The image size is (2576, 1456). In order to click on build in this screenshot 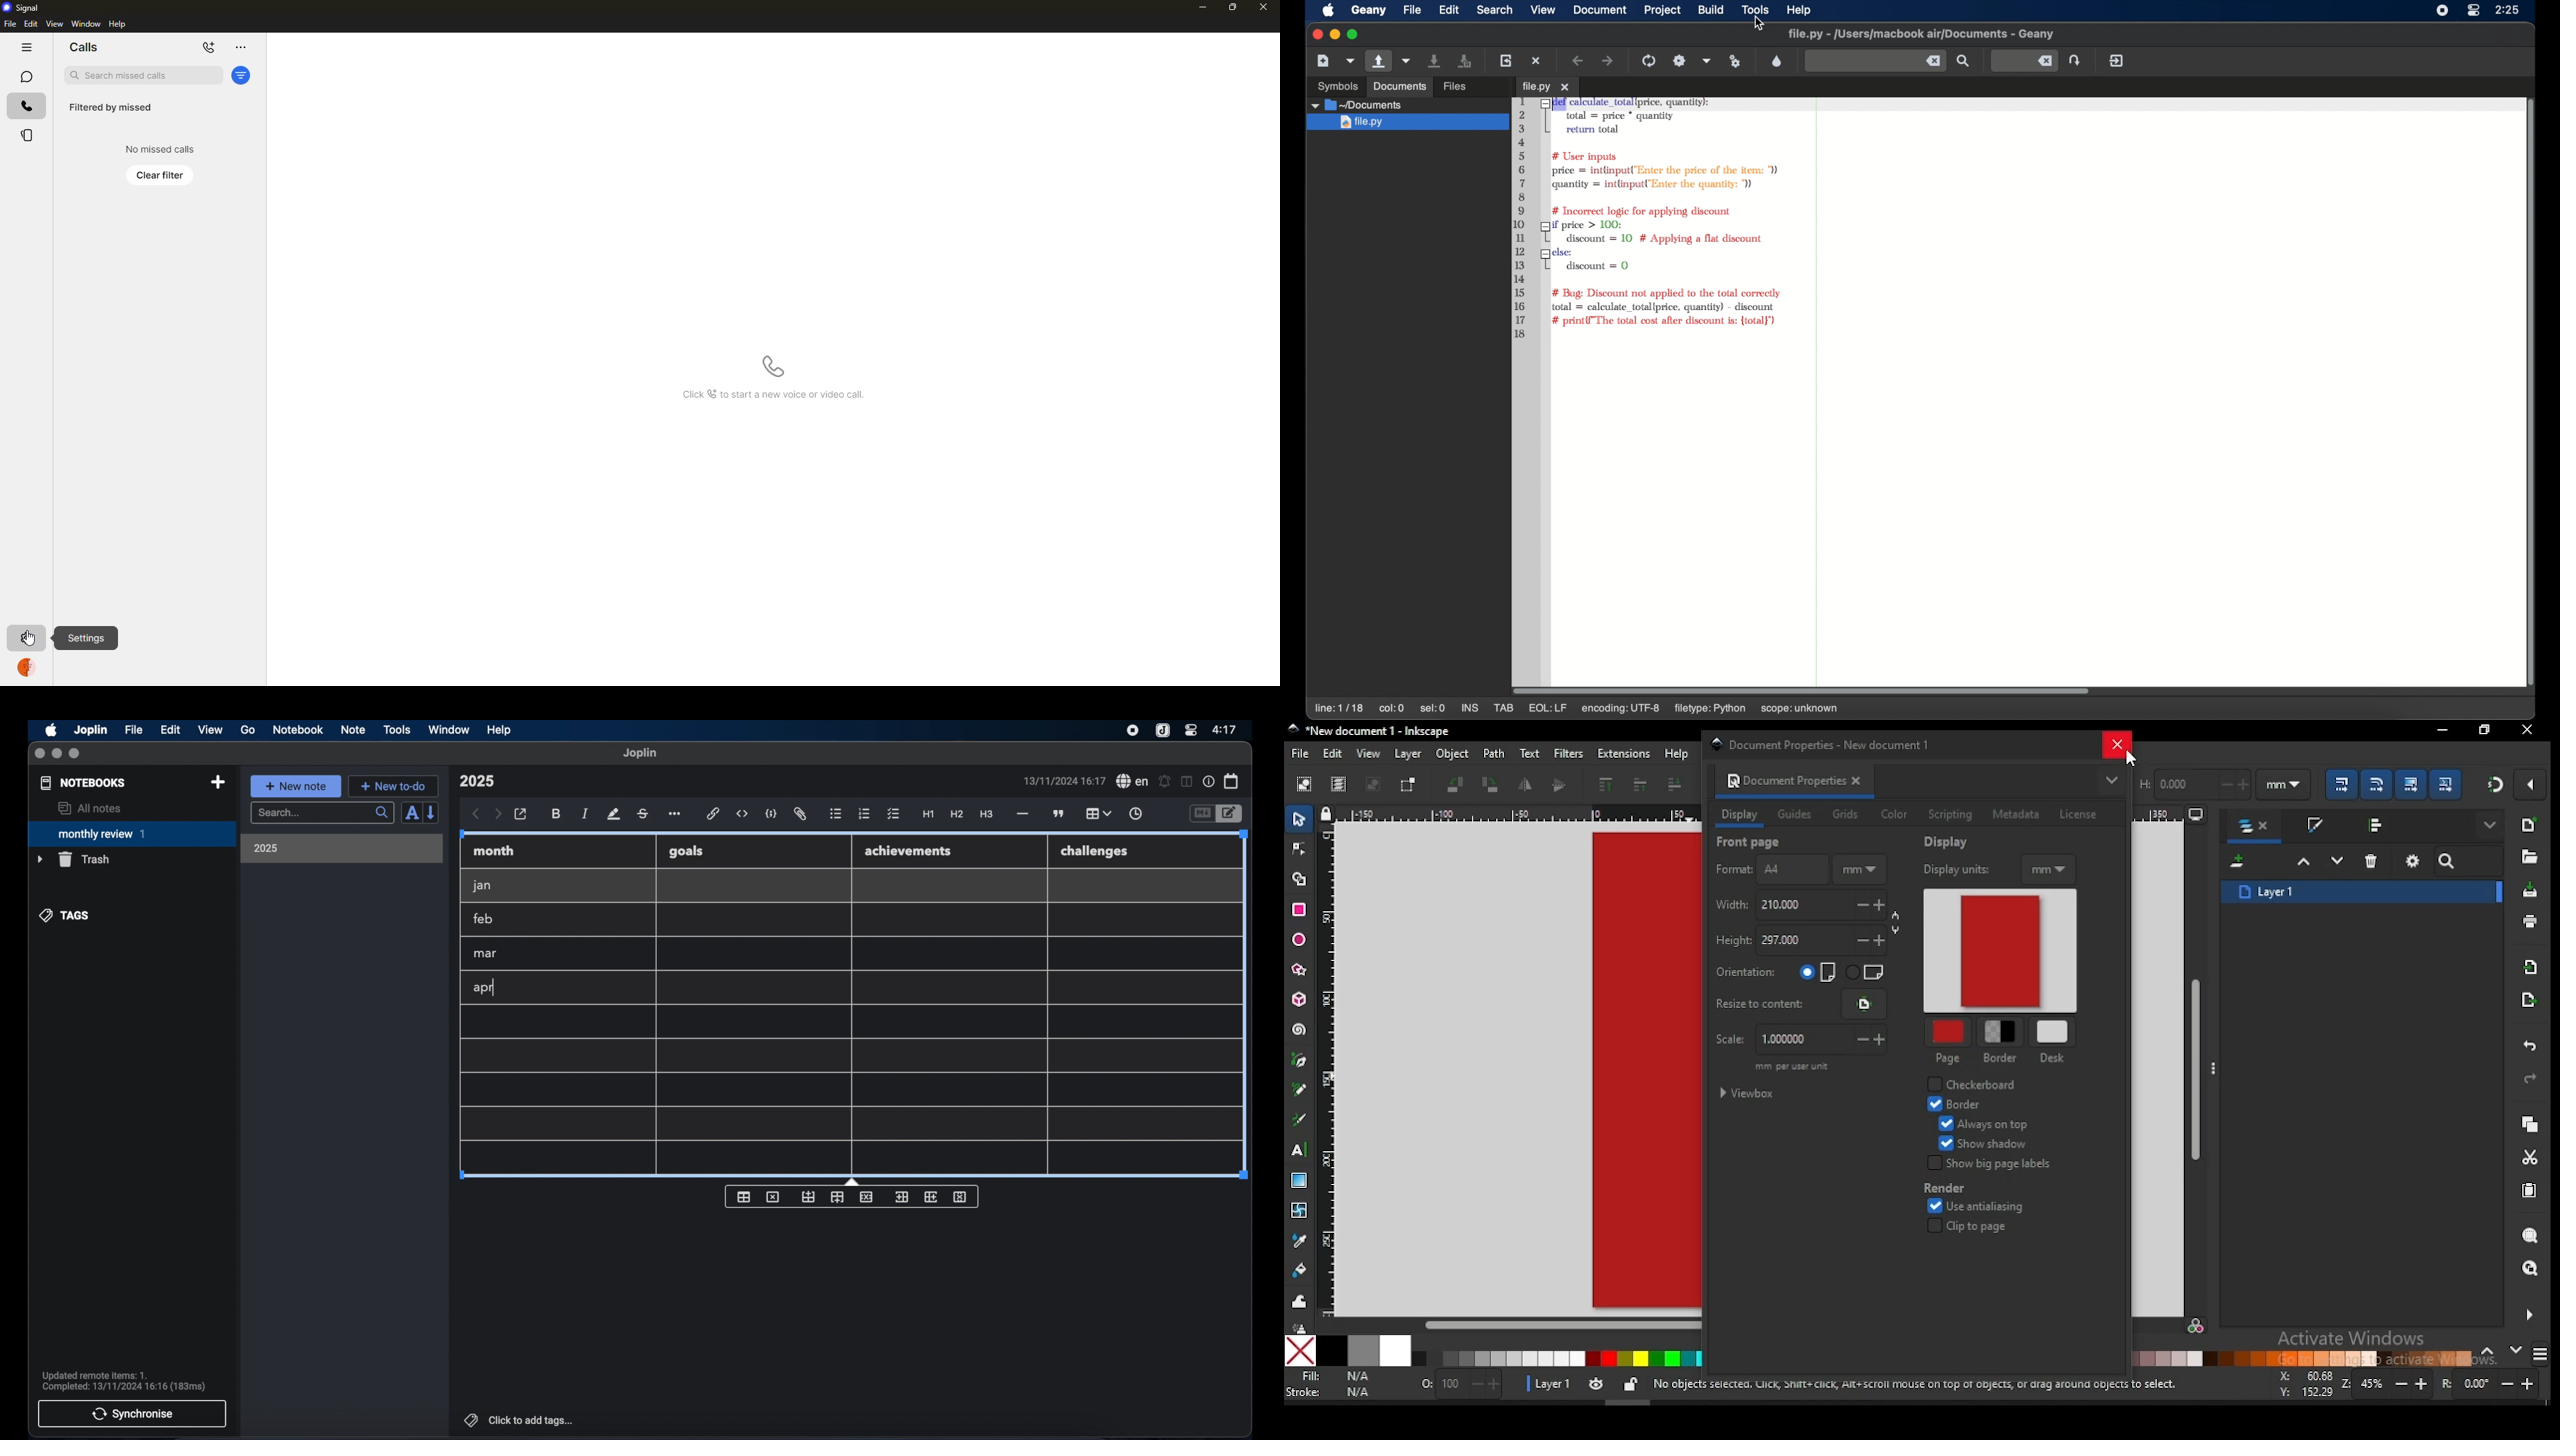, I will do `click(1711, 9)`.